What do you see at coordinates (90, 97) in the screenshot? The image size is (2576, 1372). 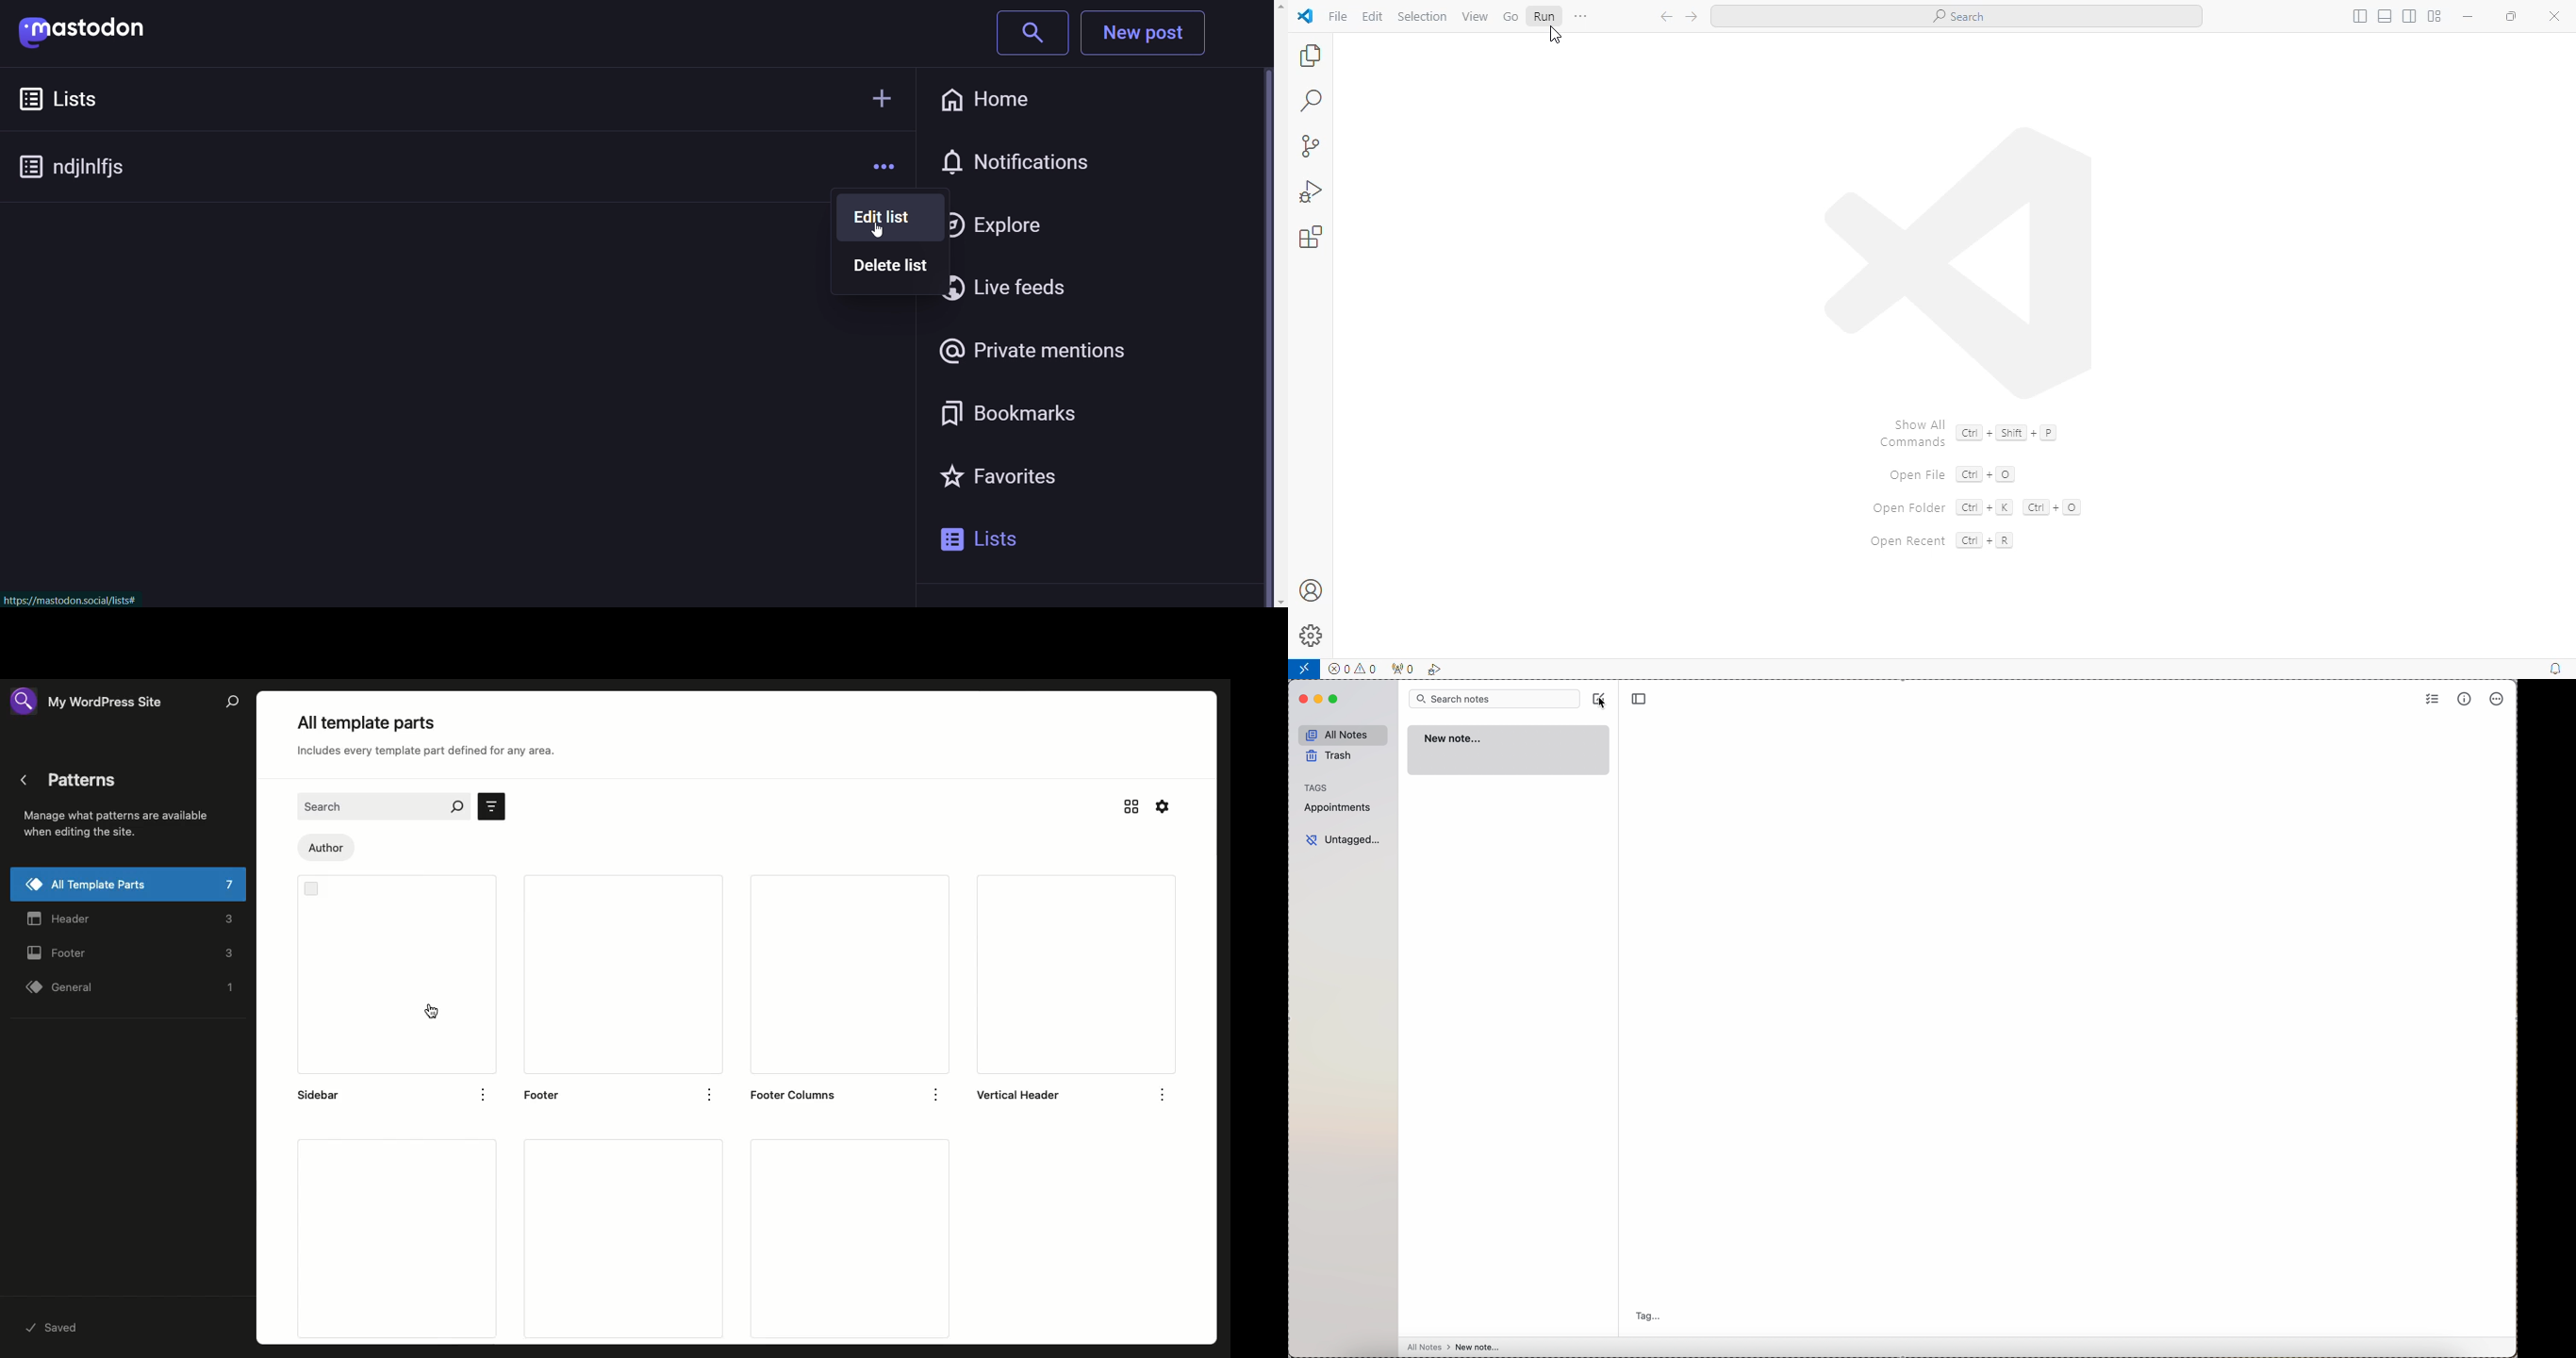 I see `Lists` at bounding box center [90, 97].